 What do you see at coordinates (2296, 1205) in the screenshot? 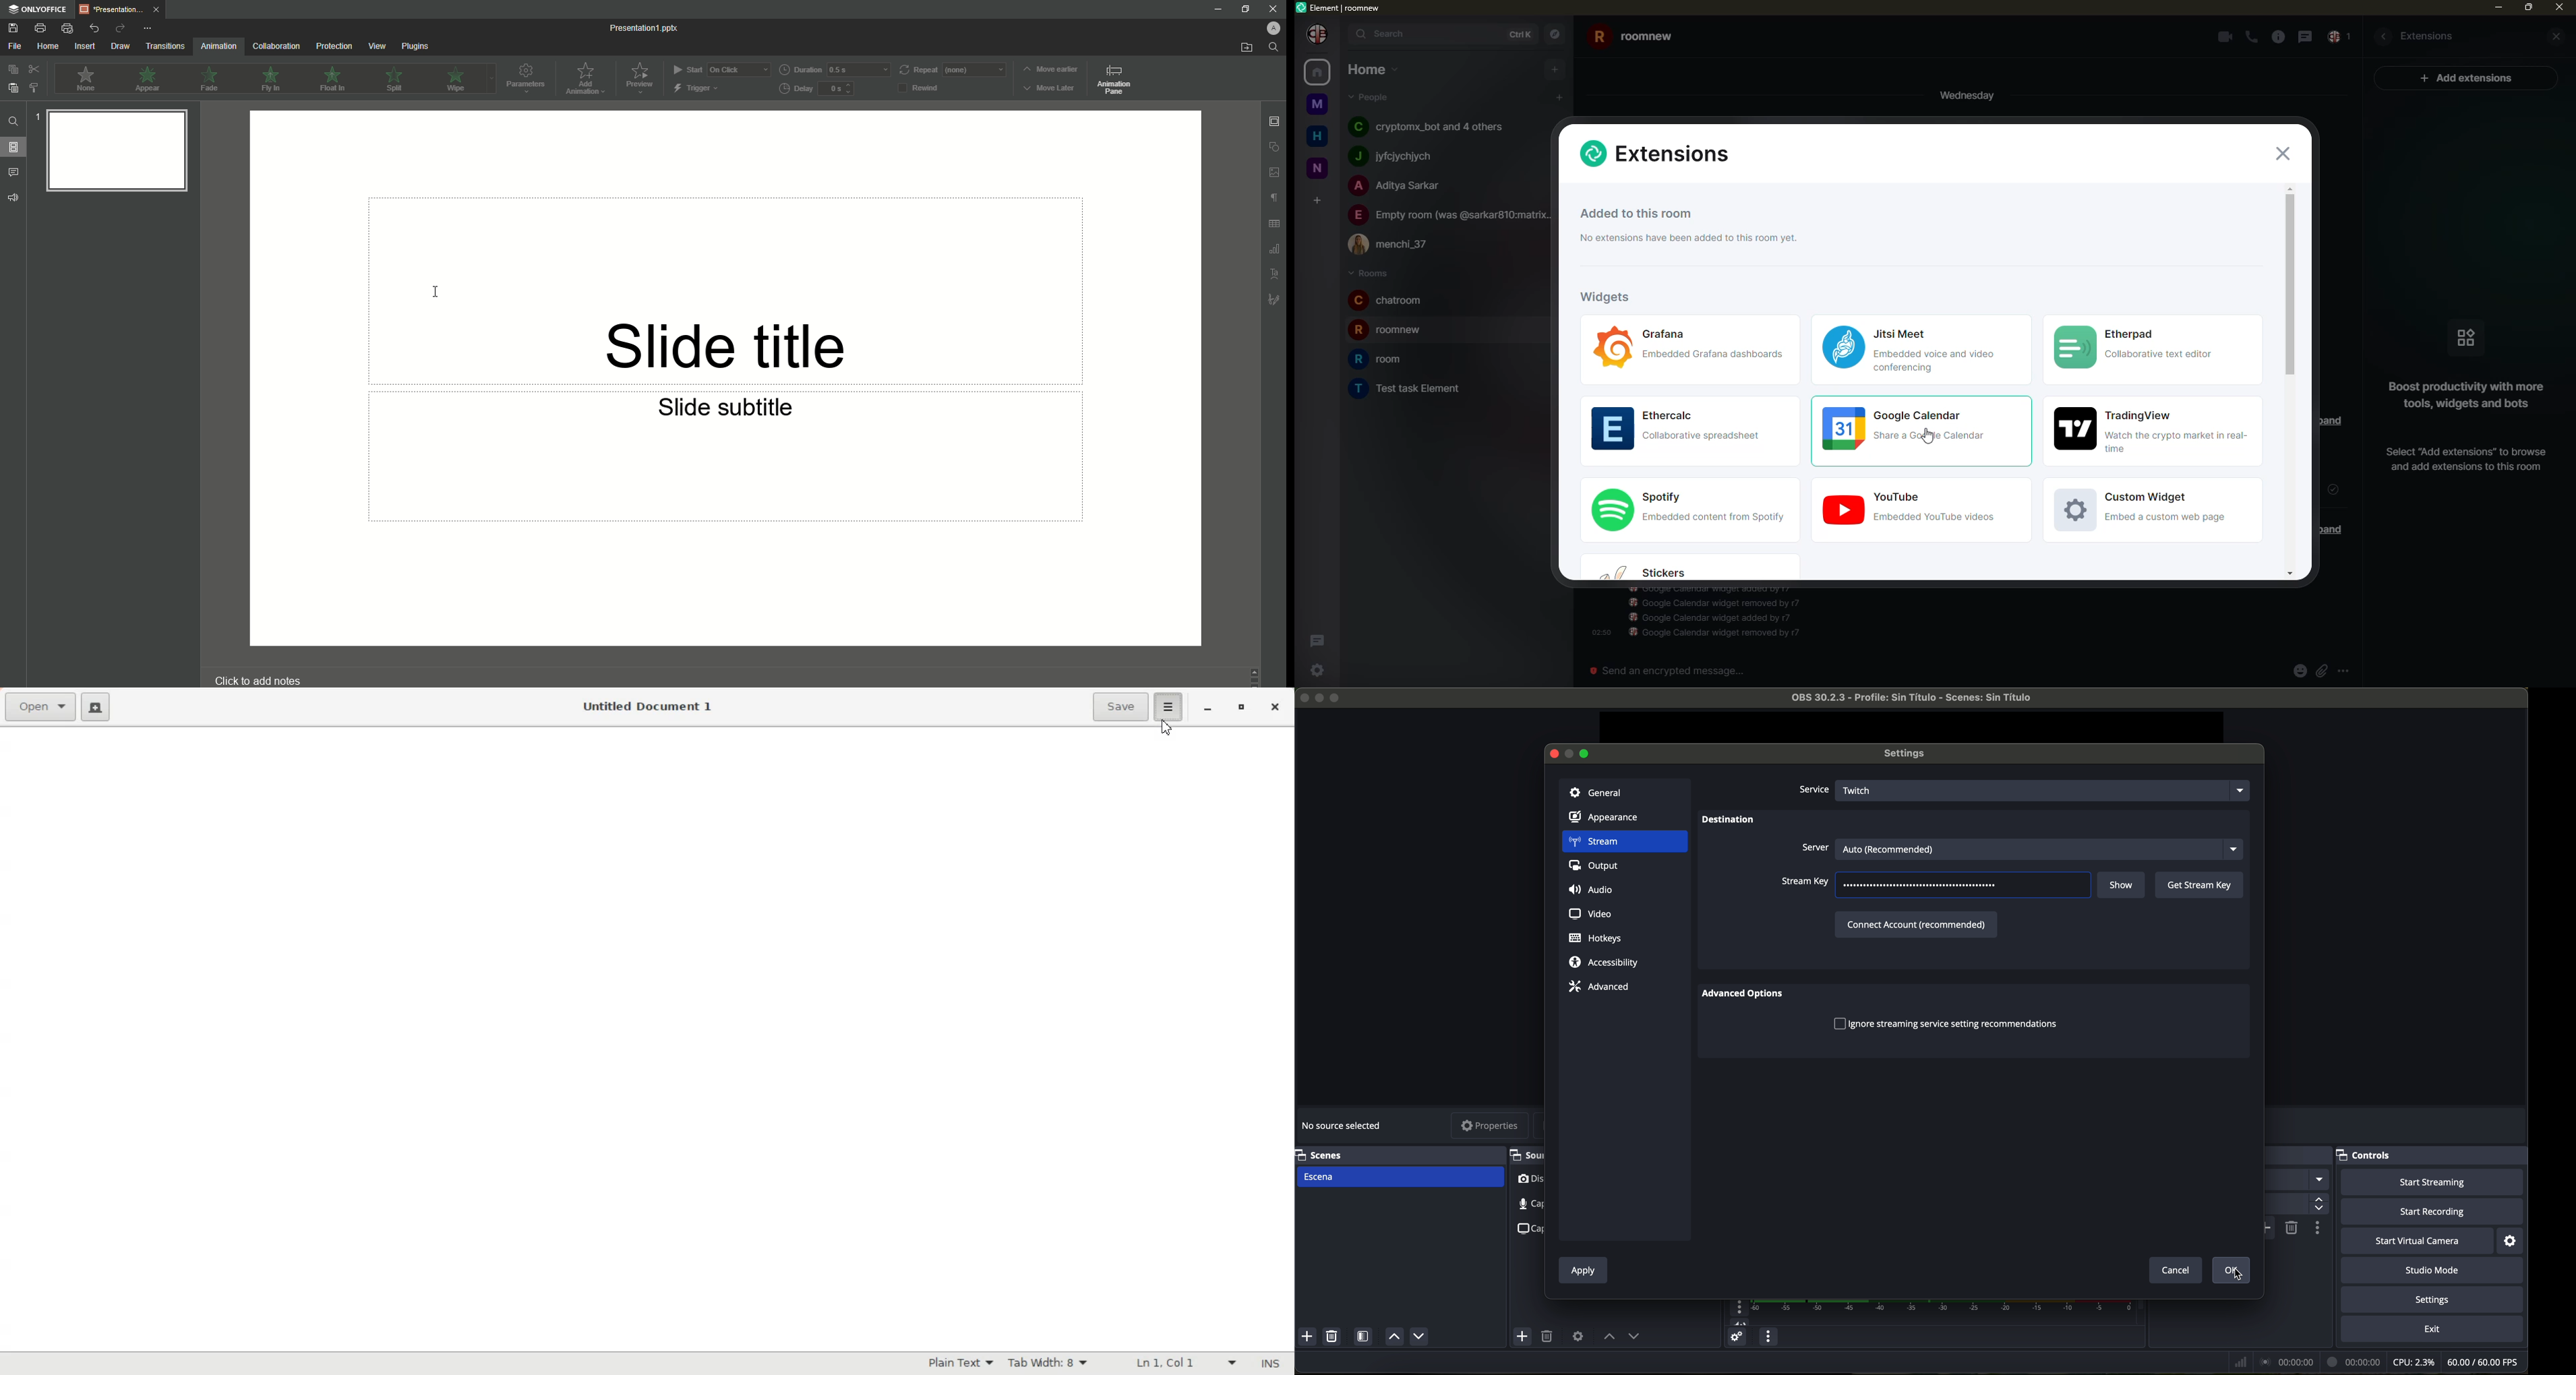
I see `300 ms` at bounding box center [2296, 1205].